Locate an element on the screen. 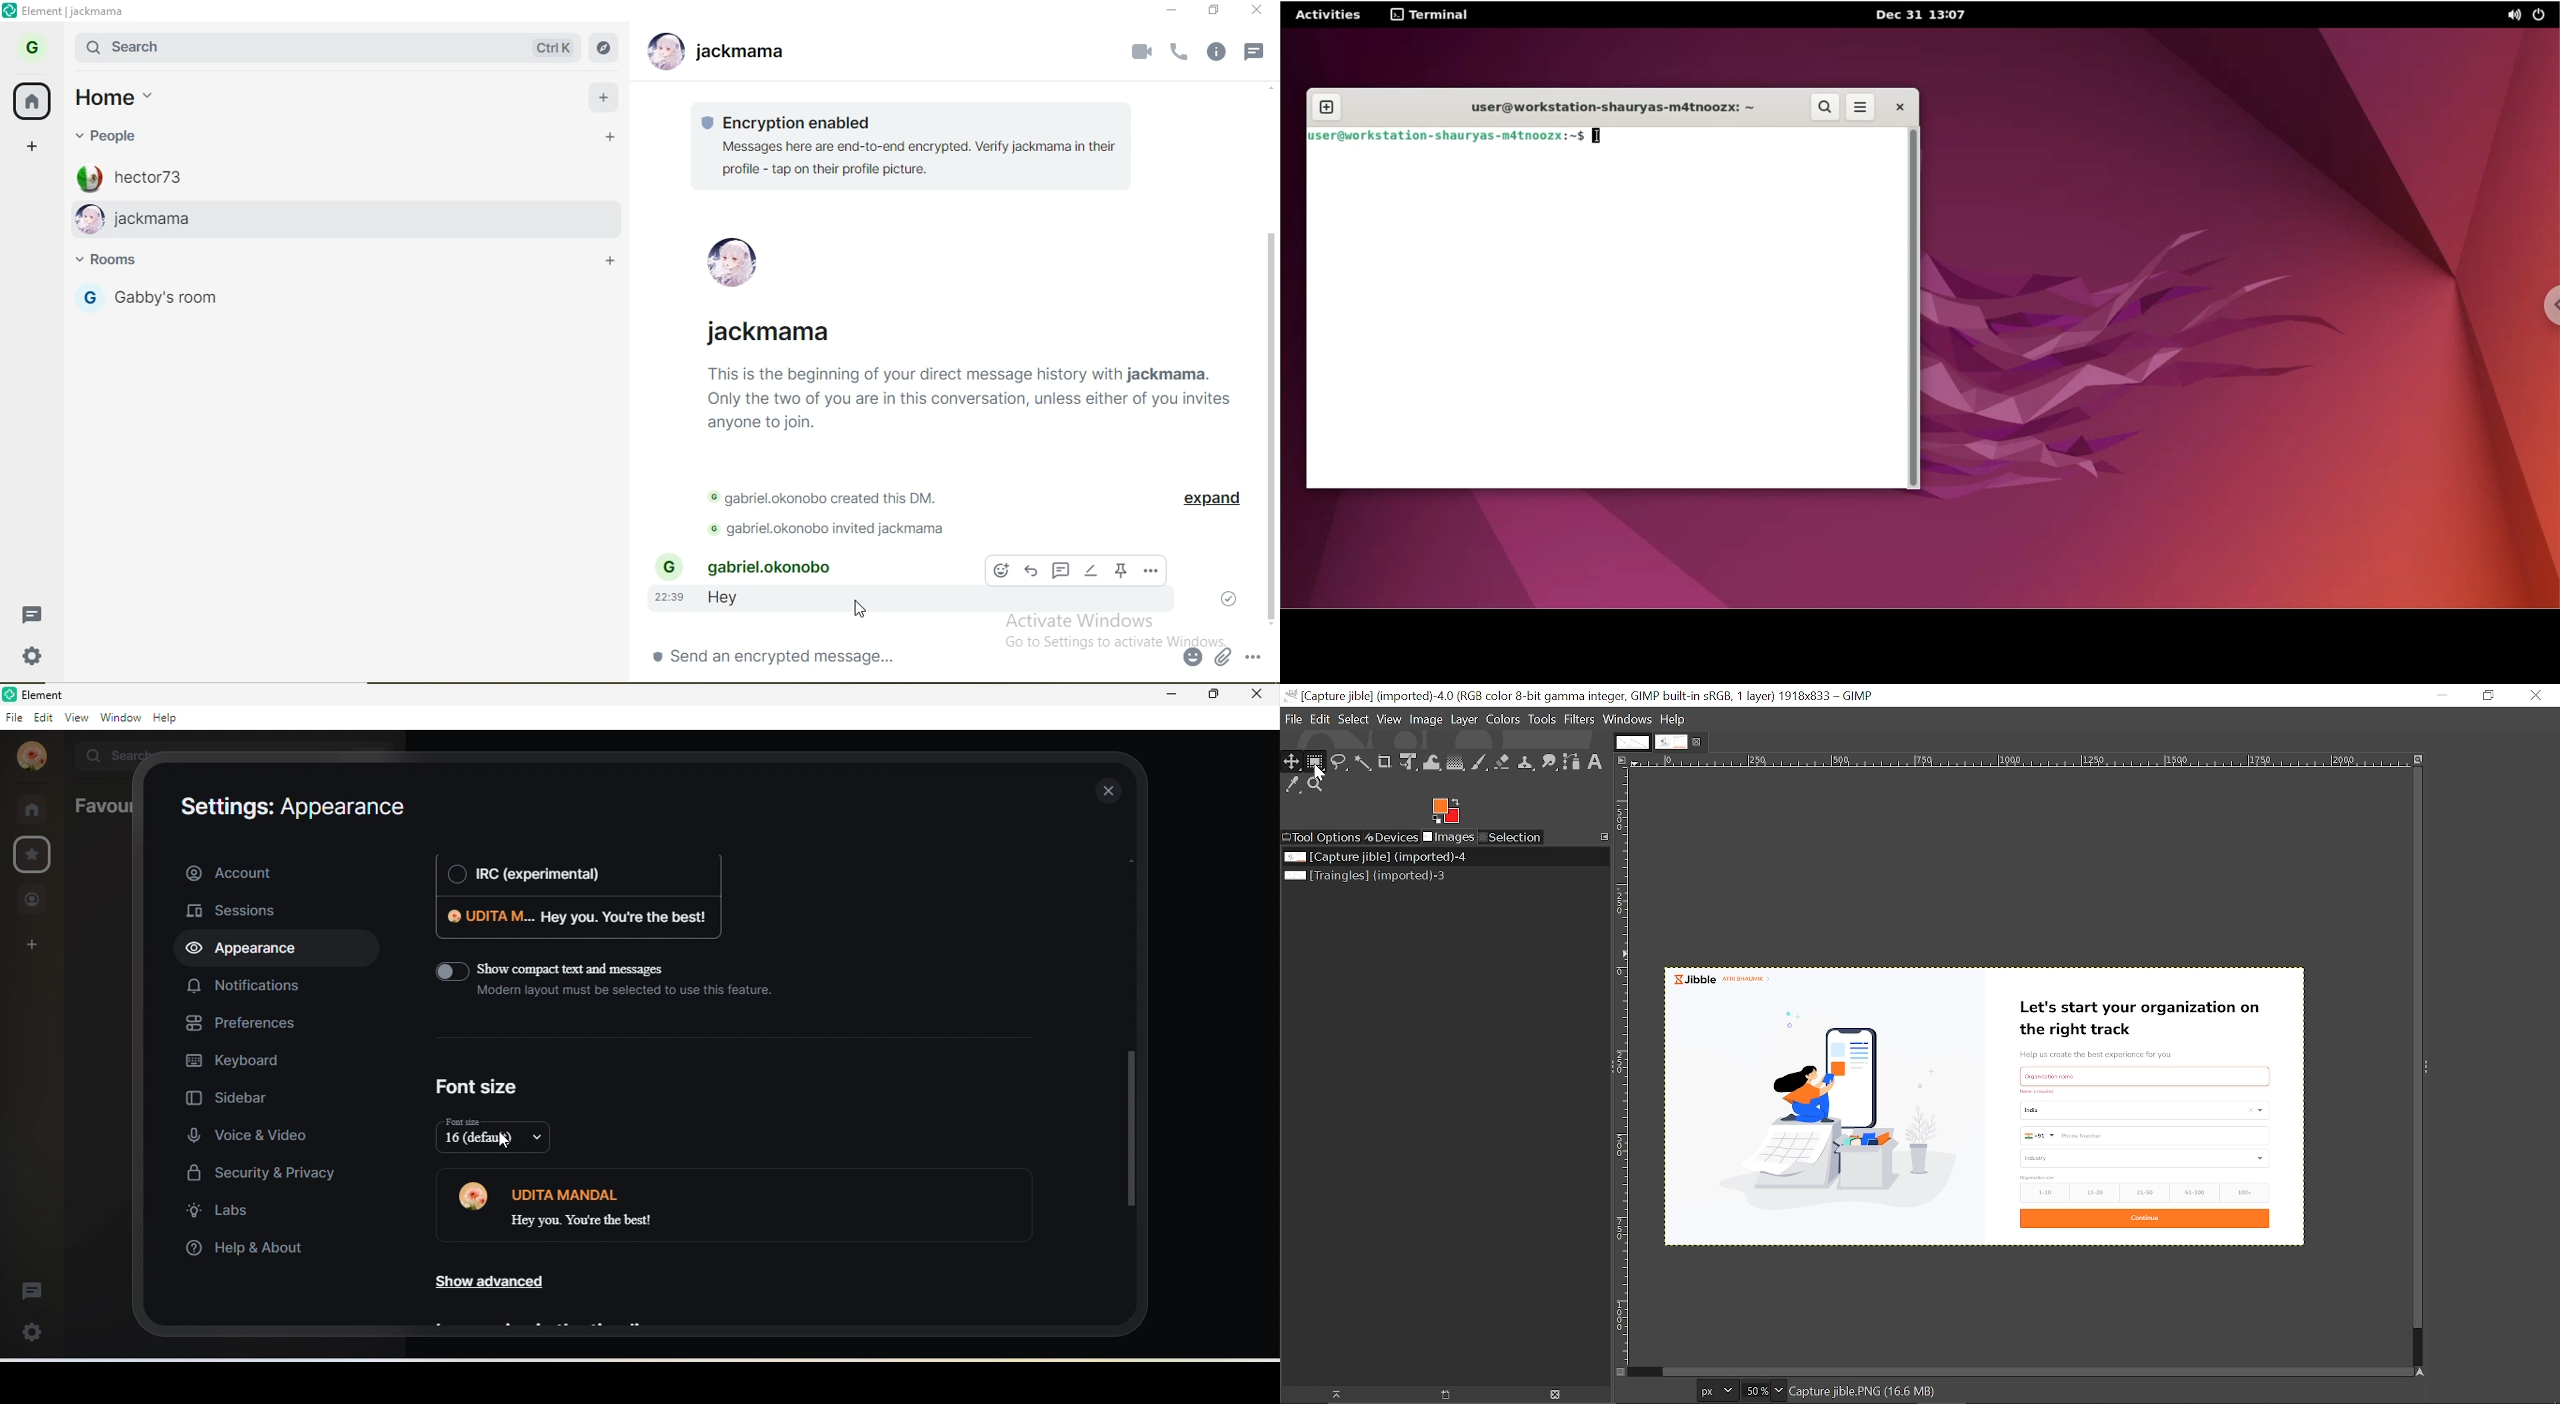 This screenshot has width=2576, height=1428. favourites is located at coordinates (35, 857).